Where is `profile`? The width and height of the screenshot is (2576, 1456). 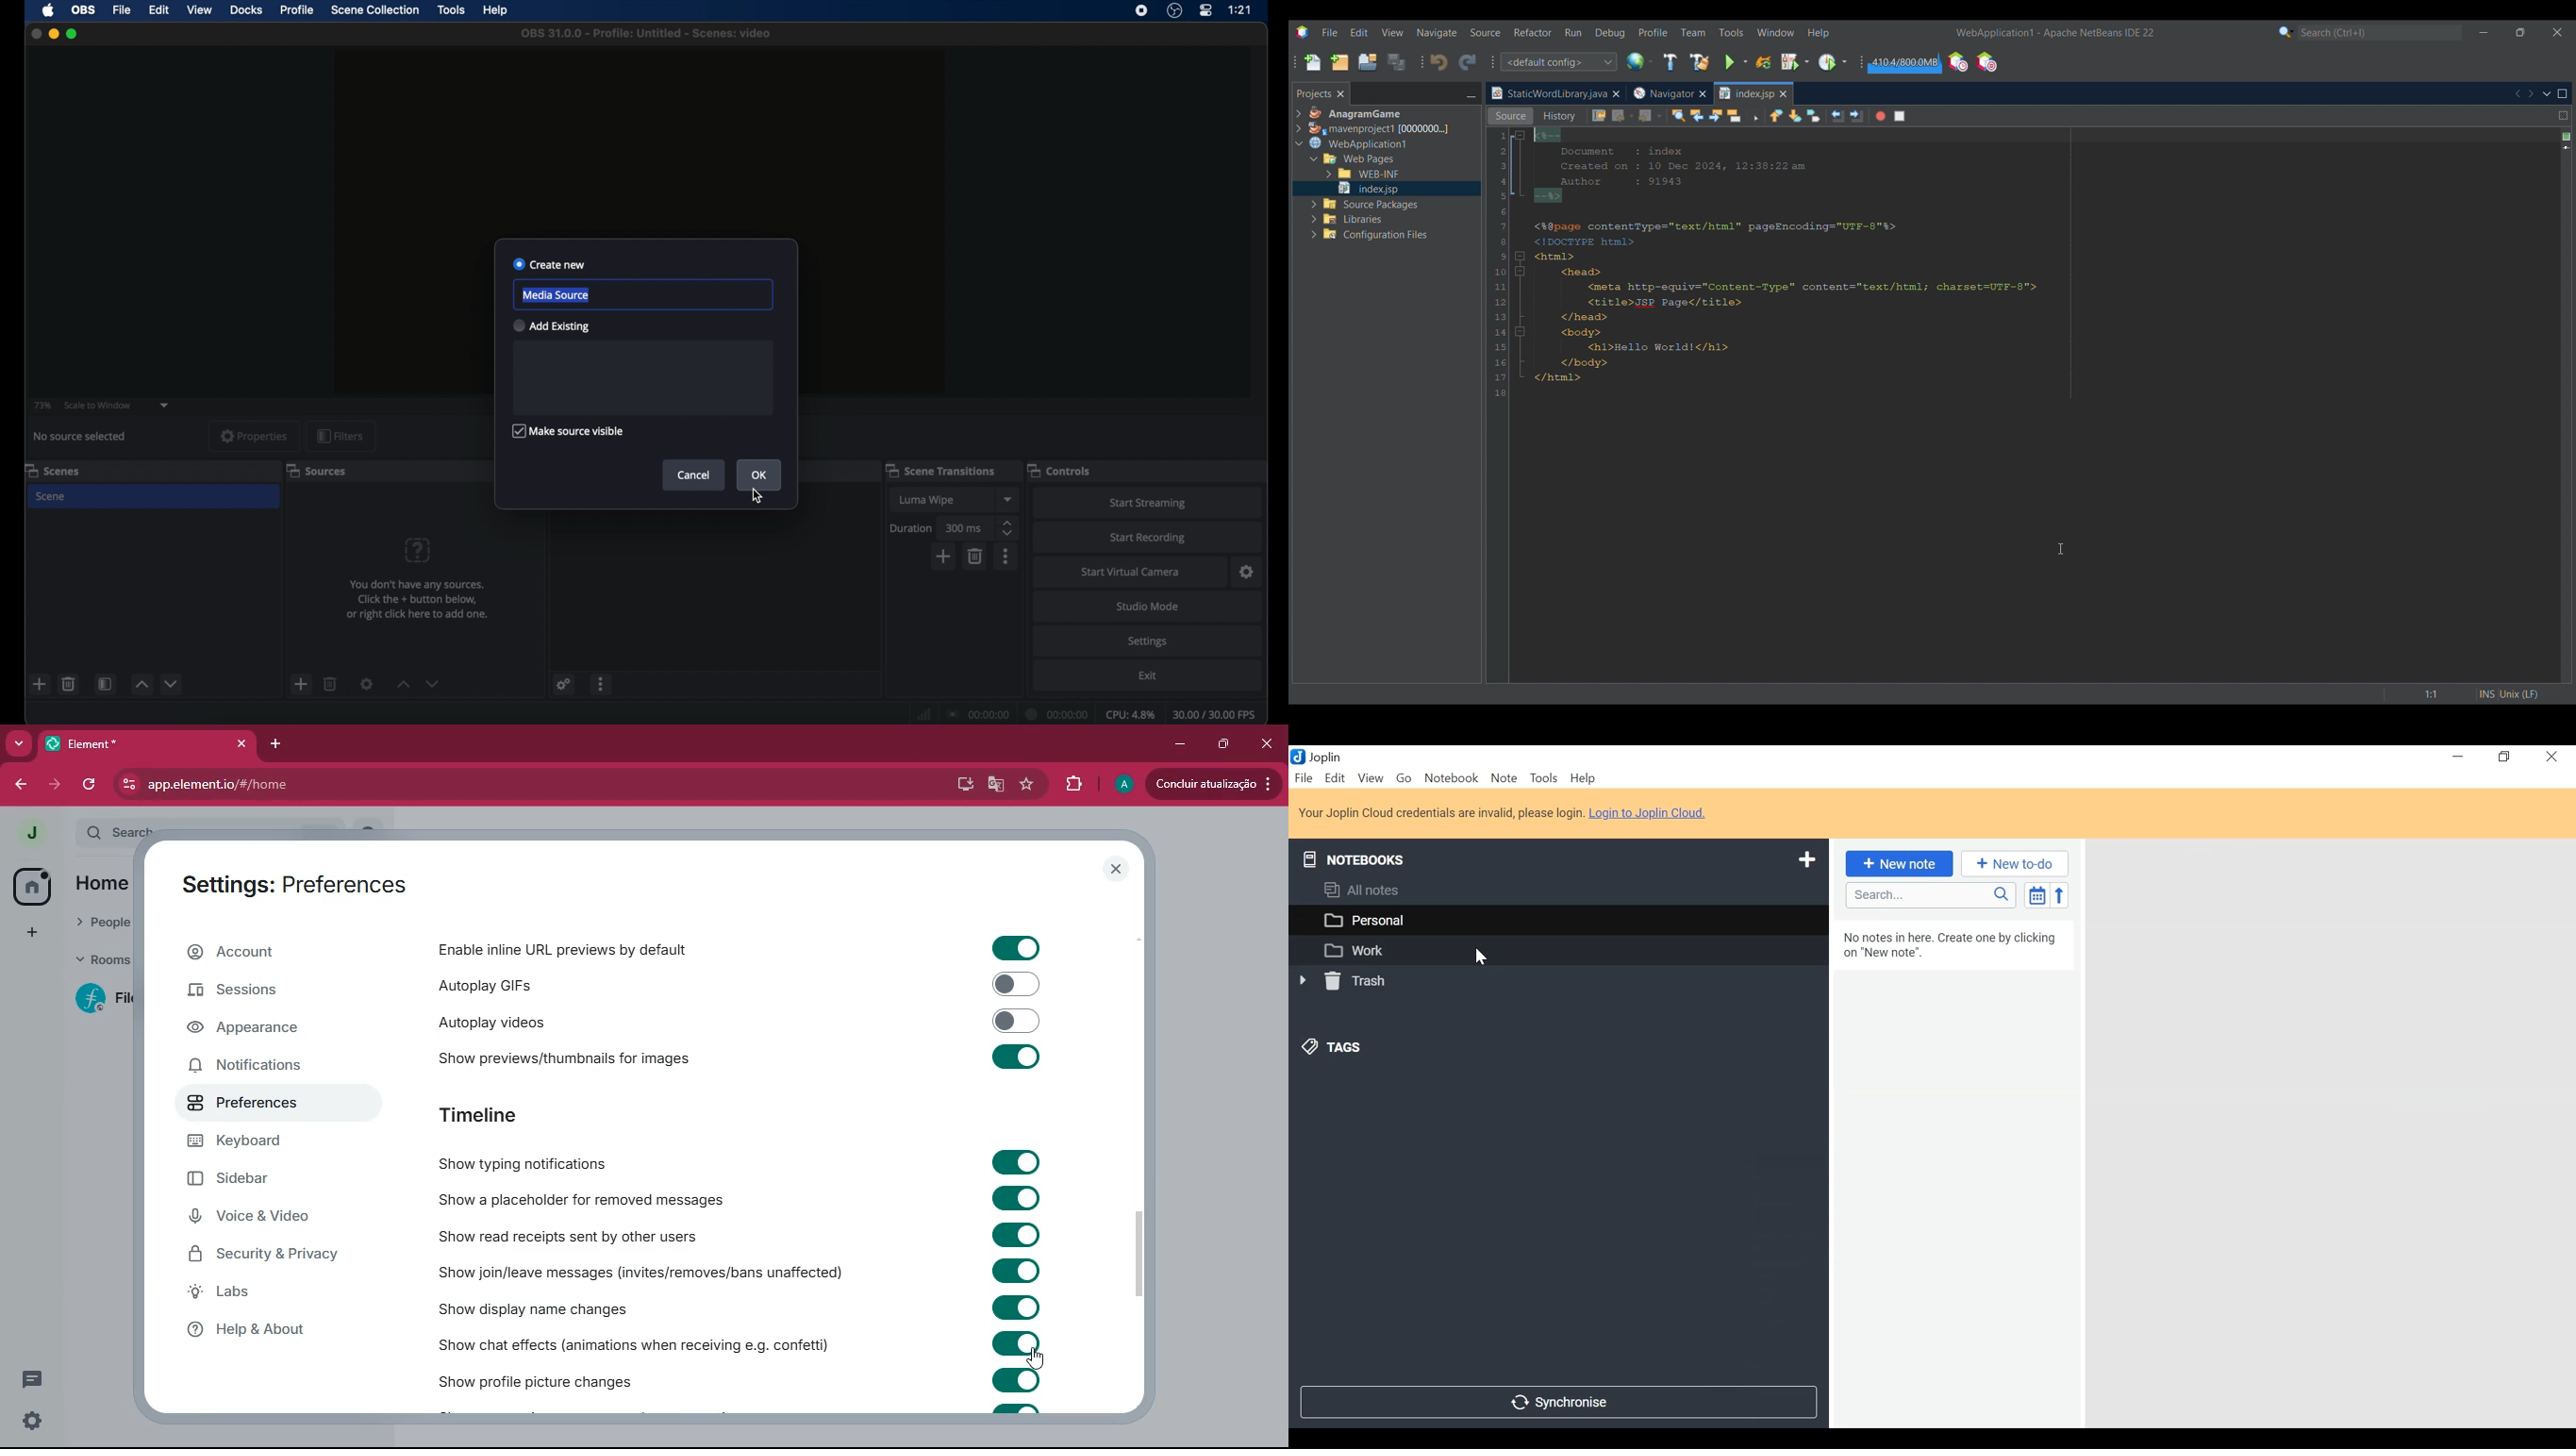
profile is located at coordinates (298, 10).